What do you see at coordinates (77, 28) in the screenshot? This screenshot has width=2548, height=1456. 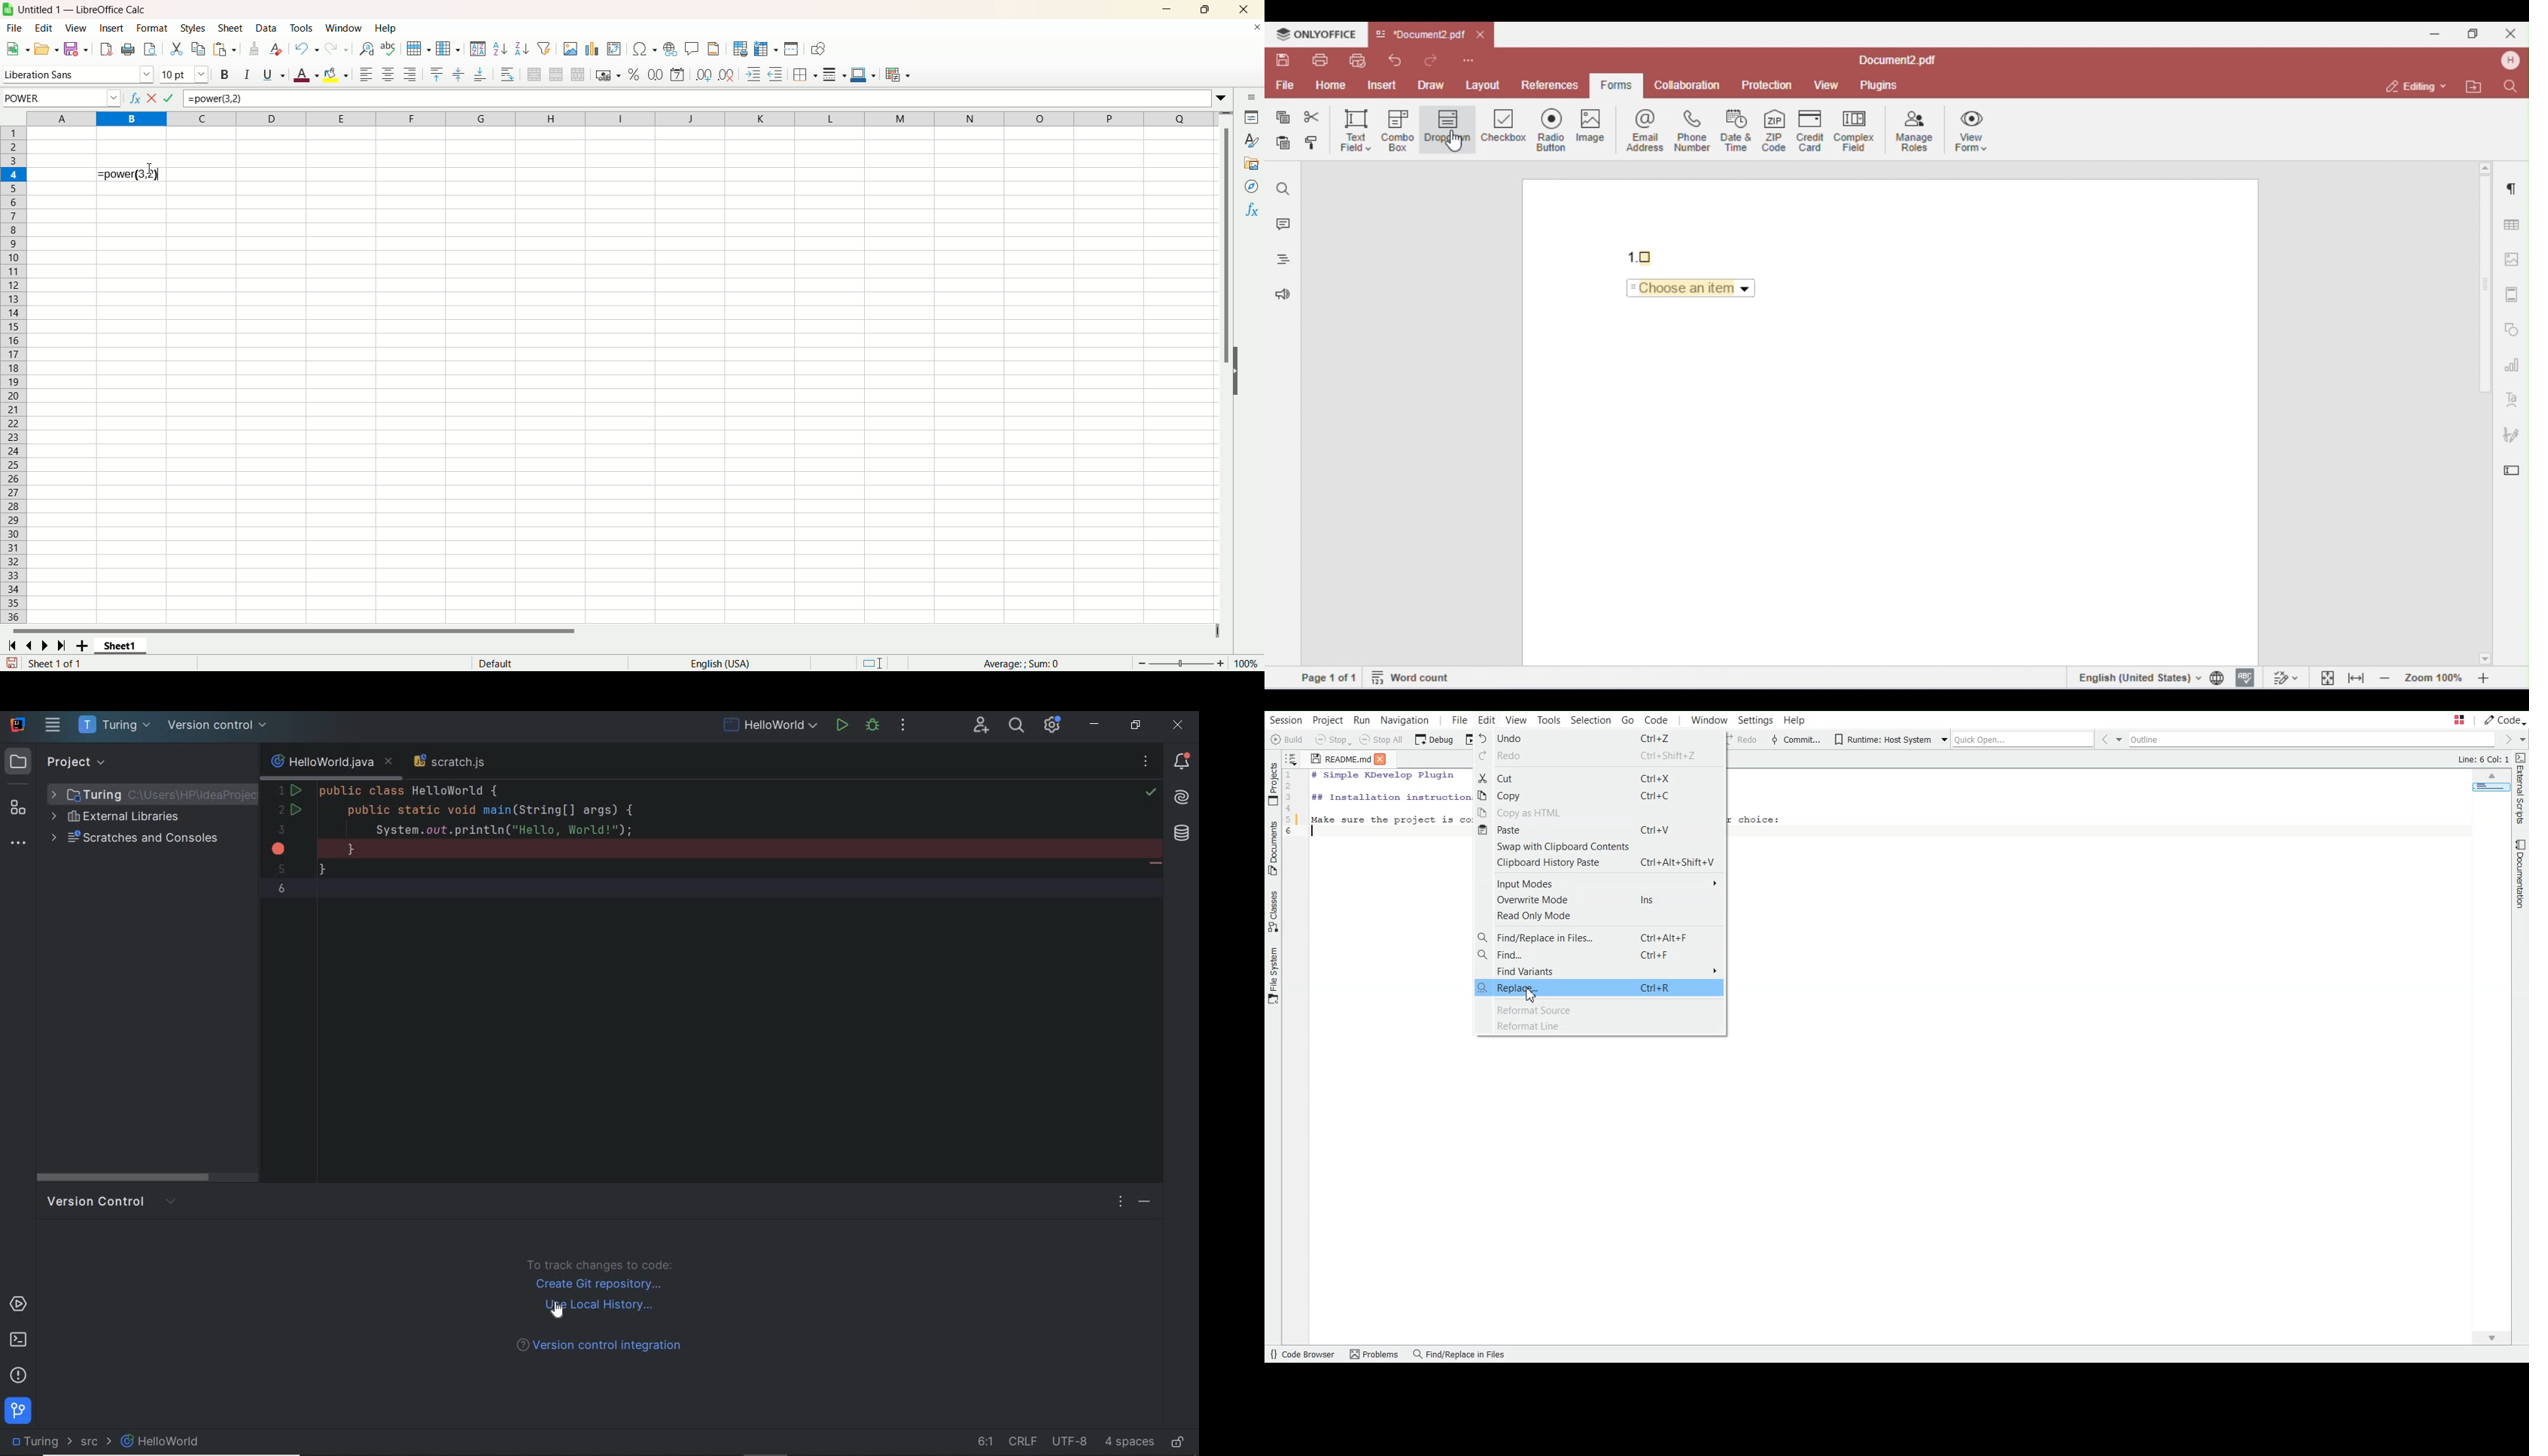 I see `view` at bounding box center [77, 28].